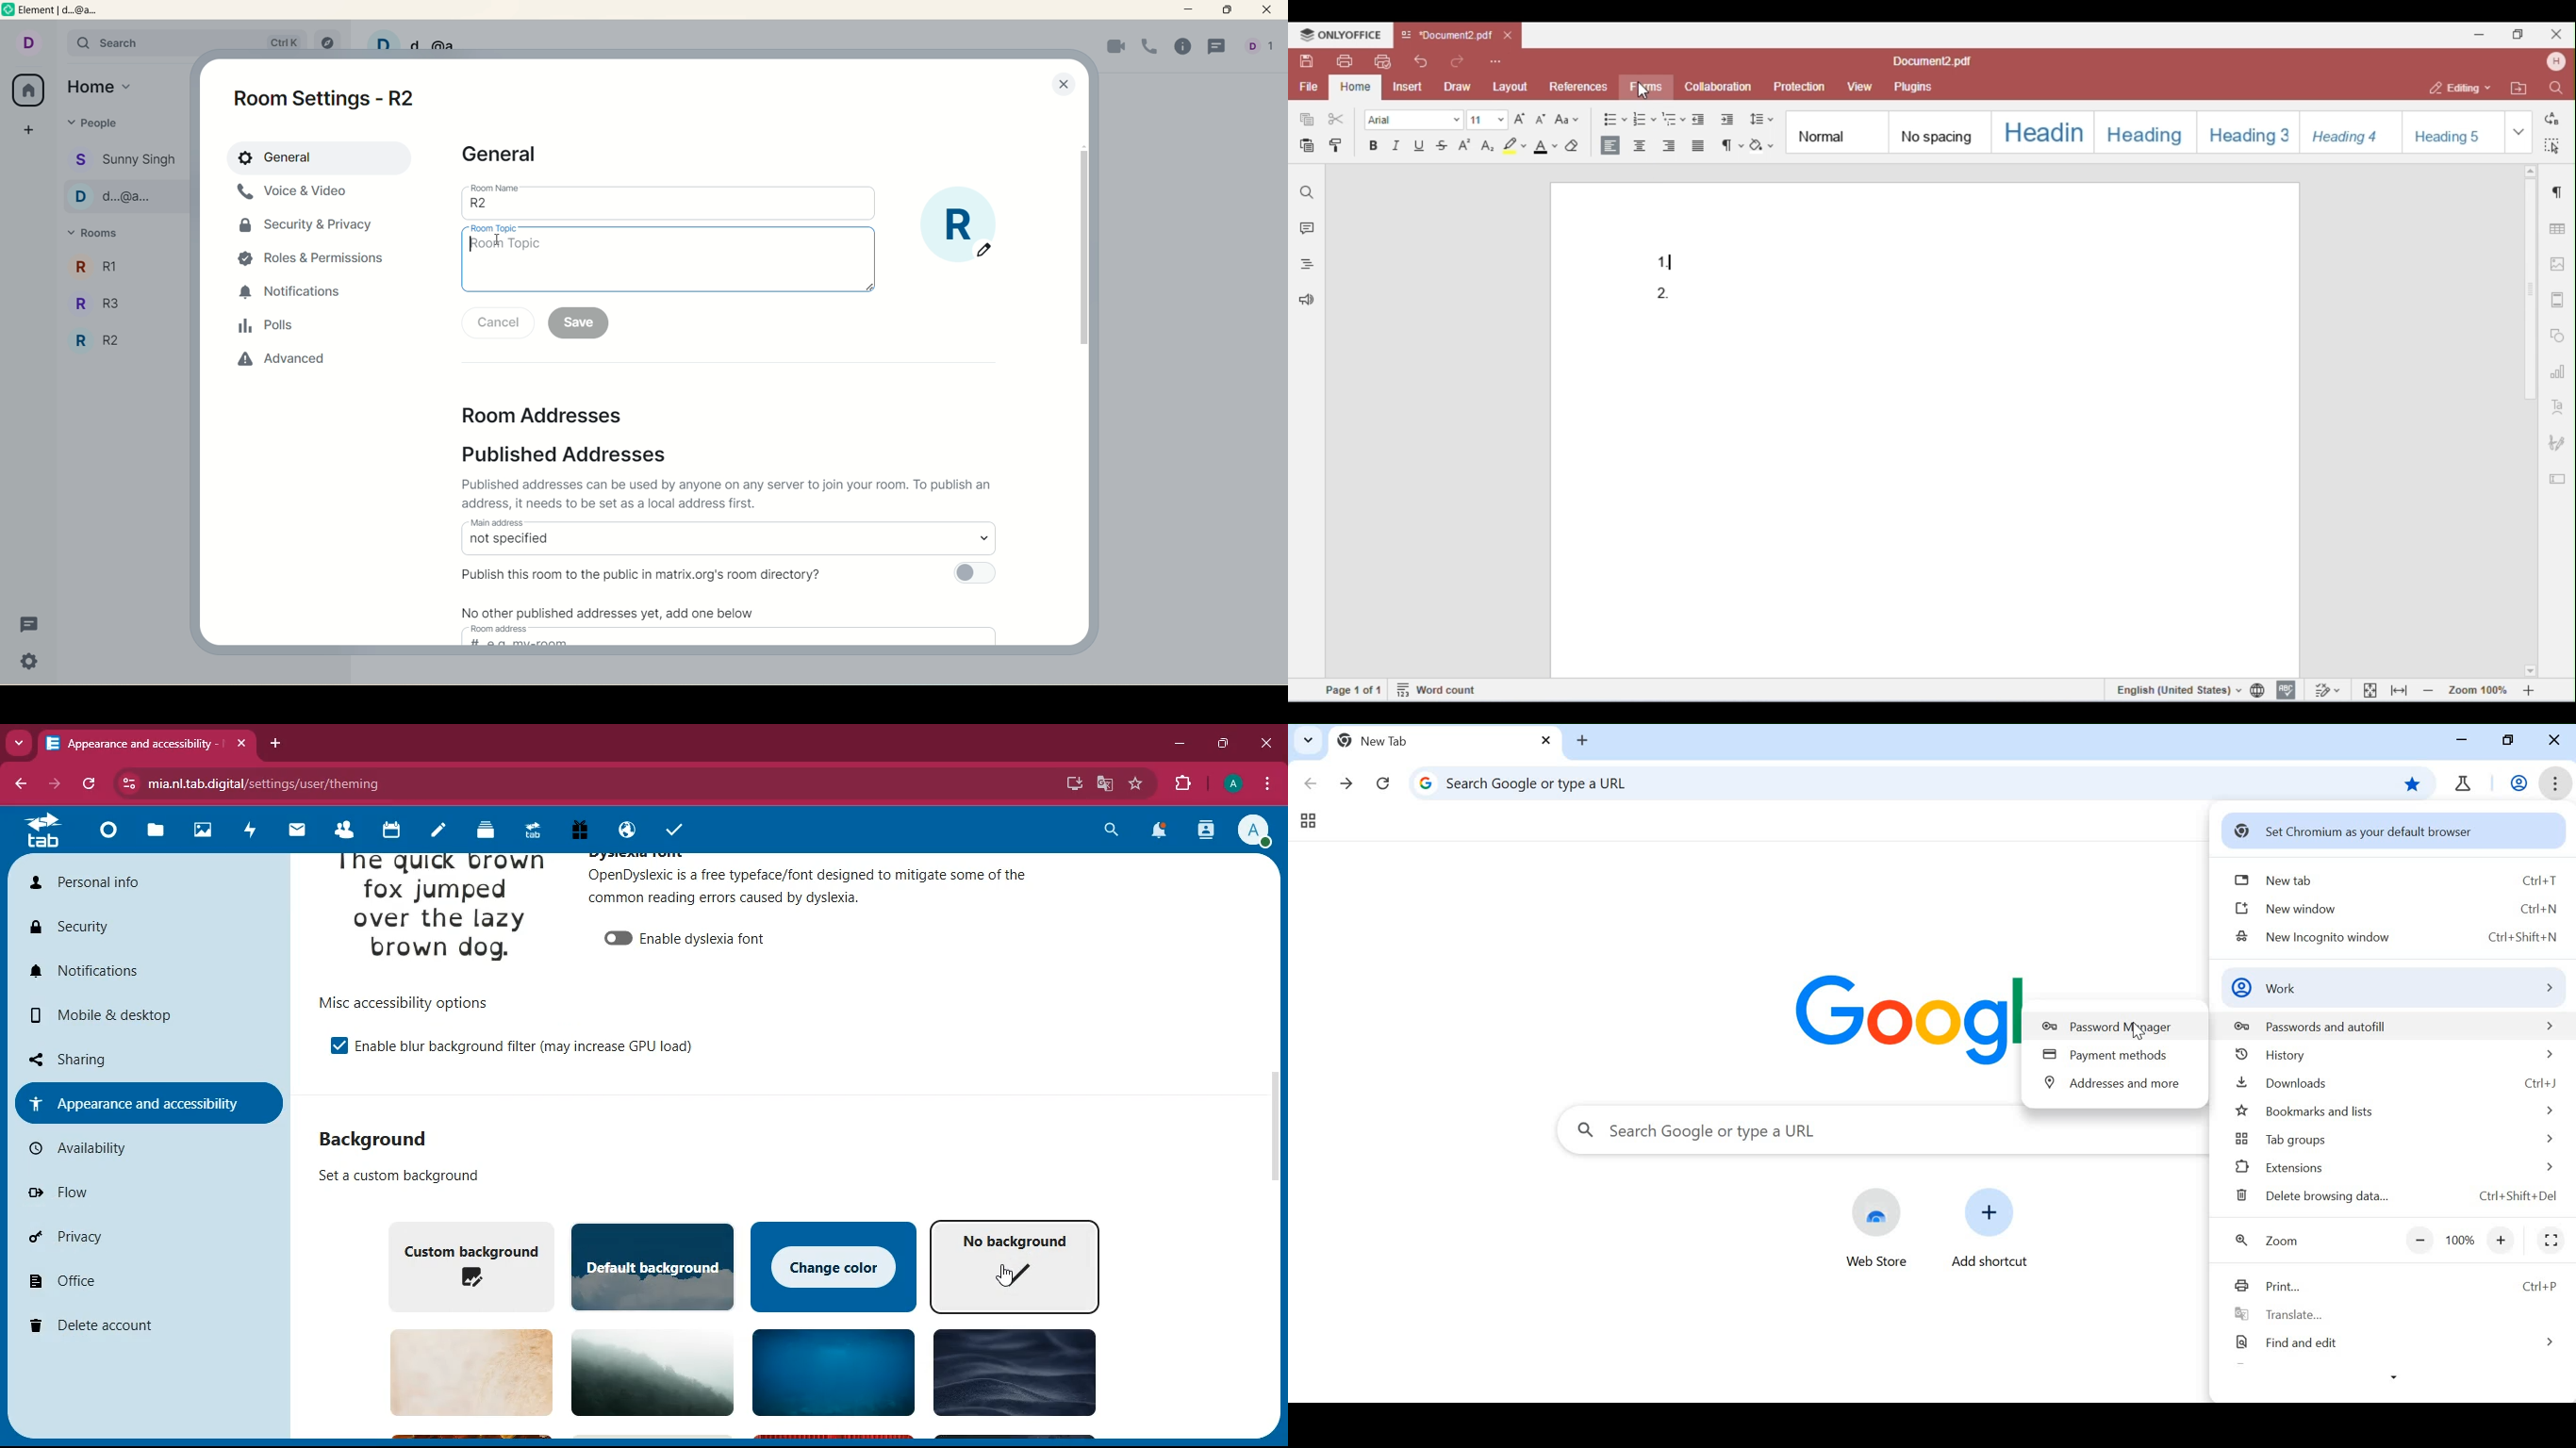  Describe the element at coordinates (1258, 831) in the screenshot. I see `profile` at that location.